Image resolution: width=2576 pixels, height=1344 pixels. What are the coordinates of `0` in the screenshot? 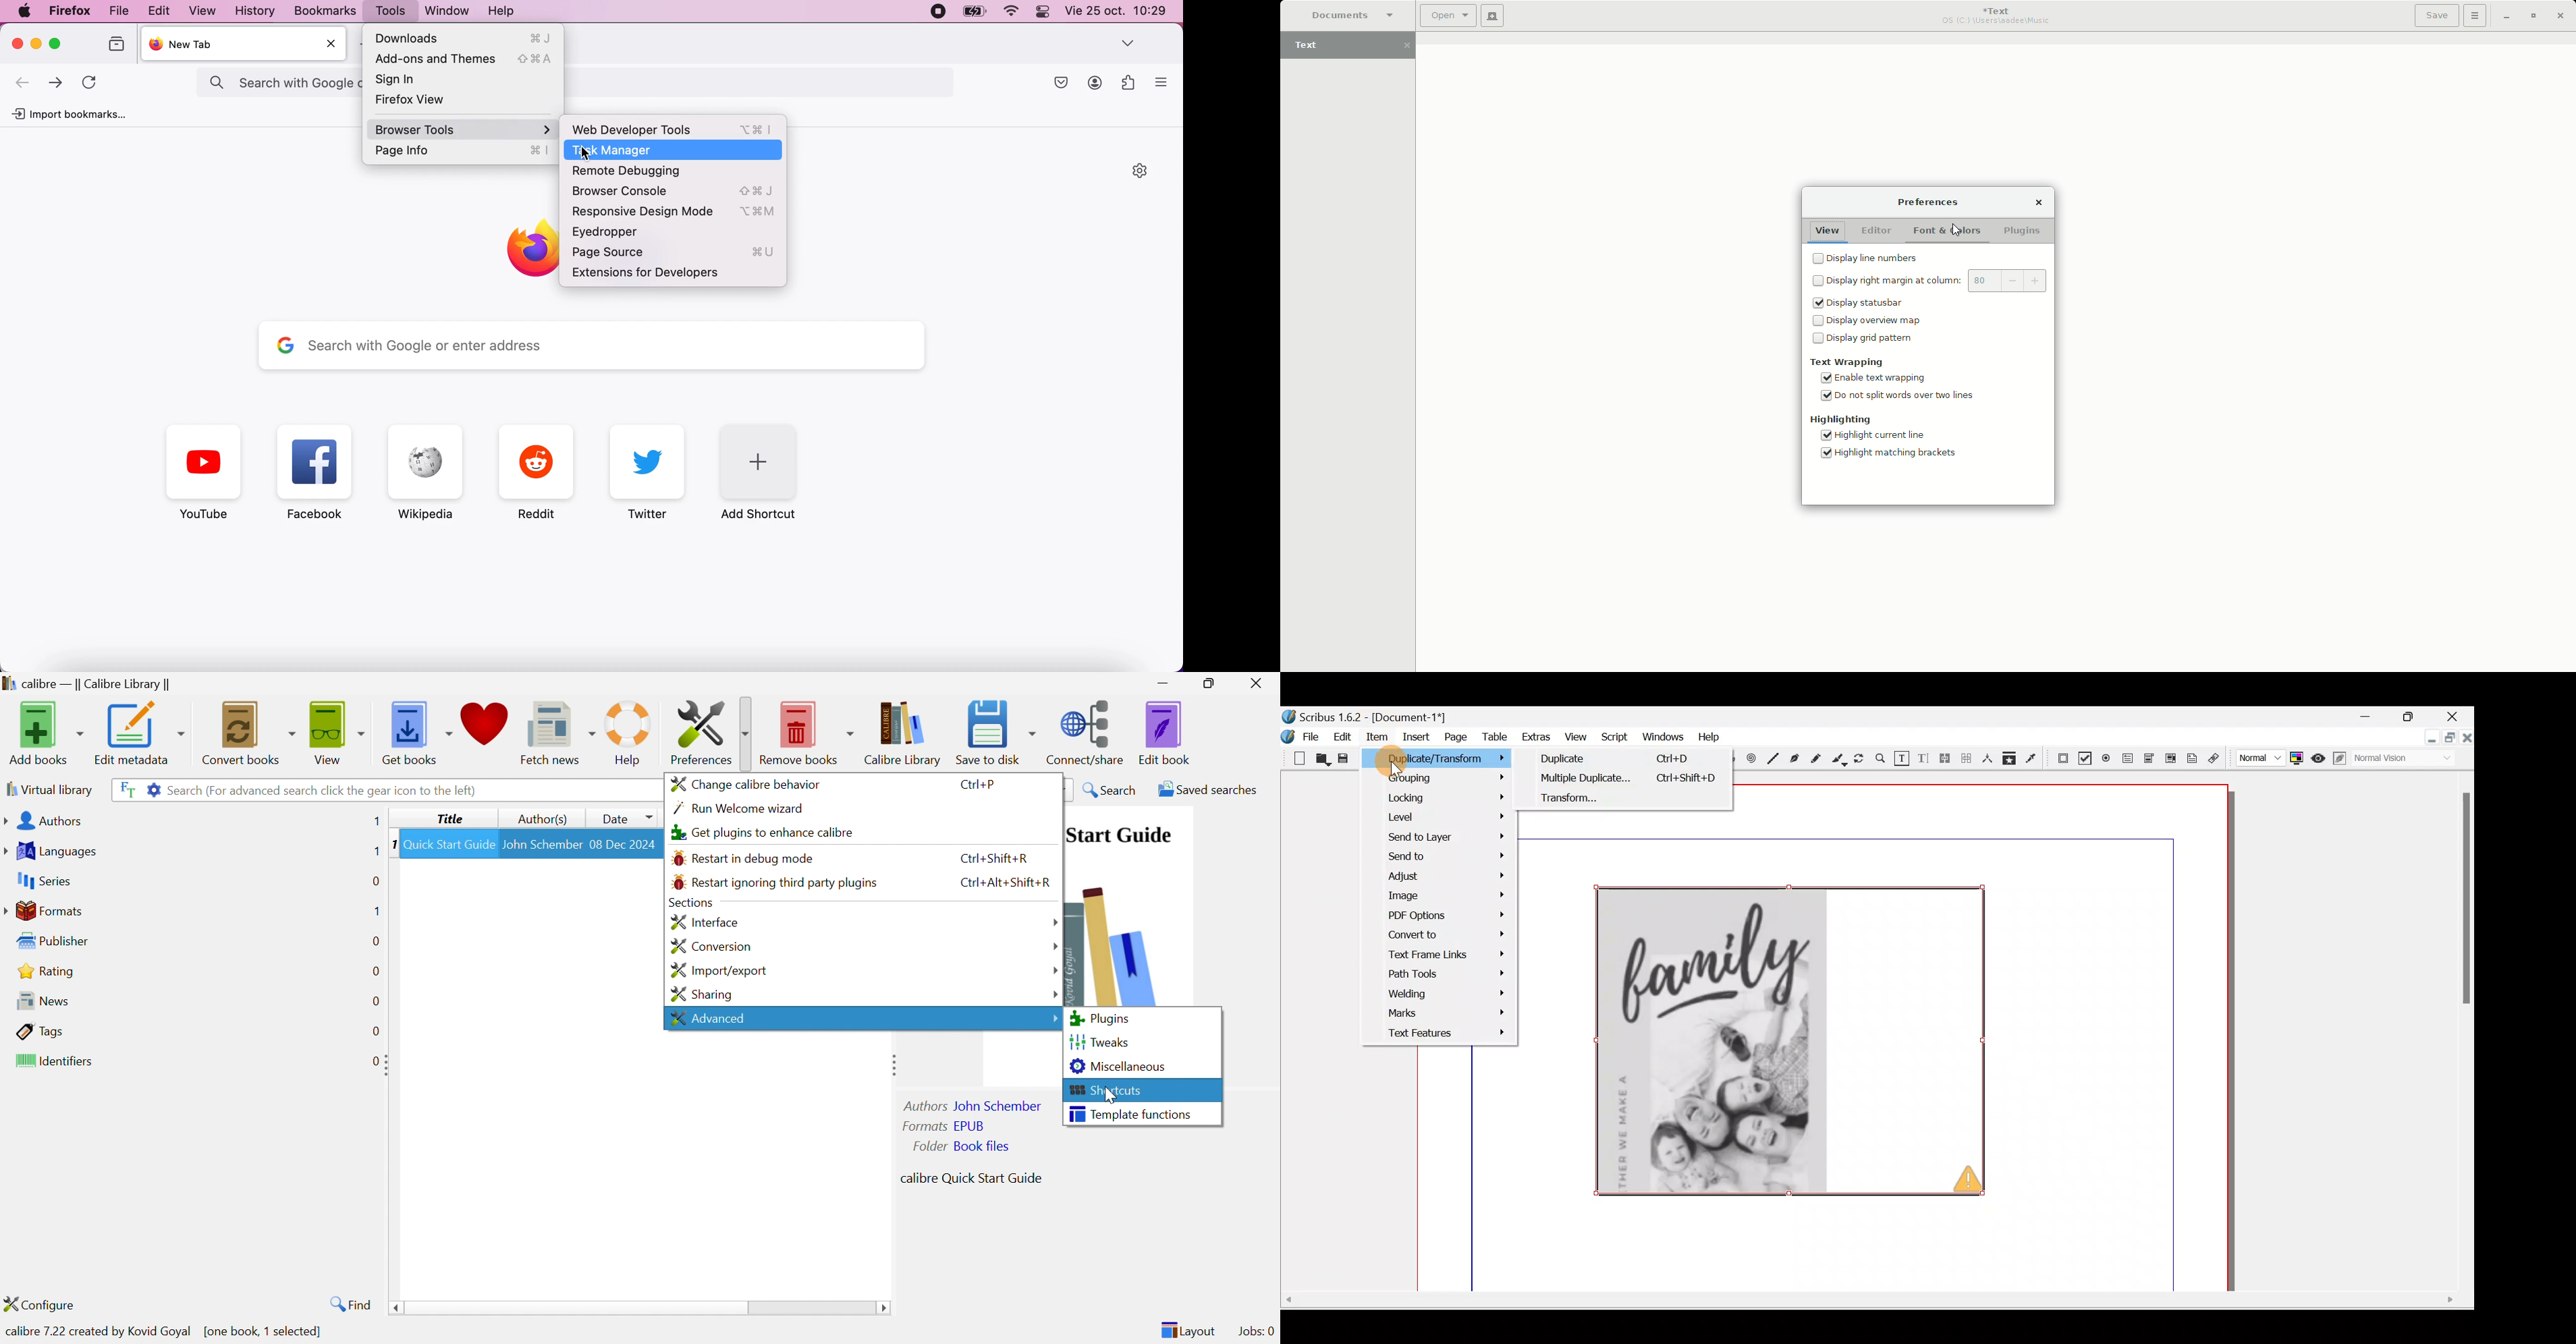 It's located at (375, 879).